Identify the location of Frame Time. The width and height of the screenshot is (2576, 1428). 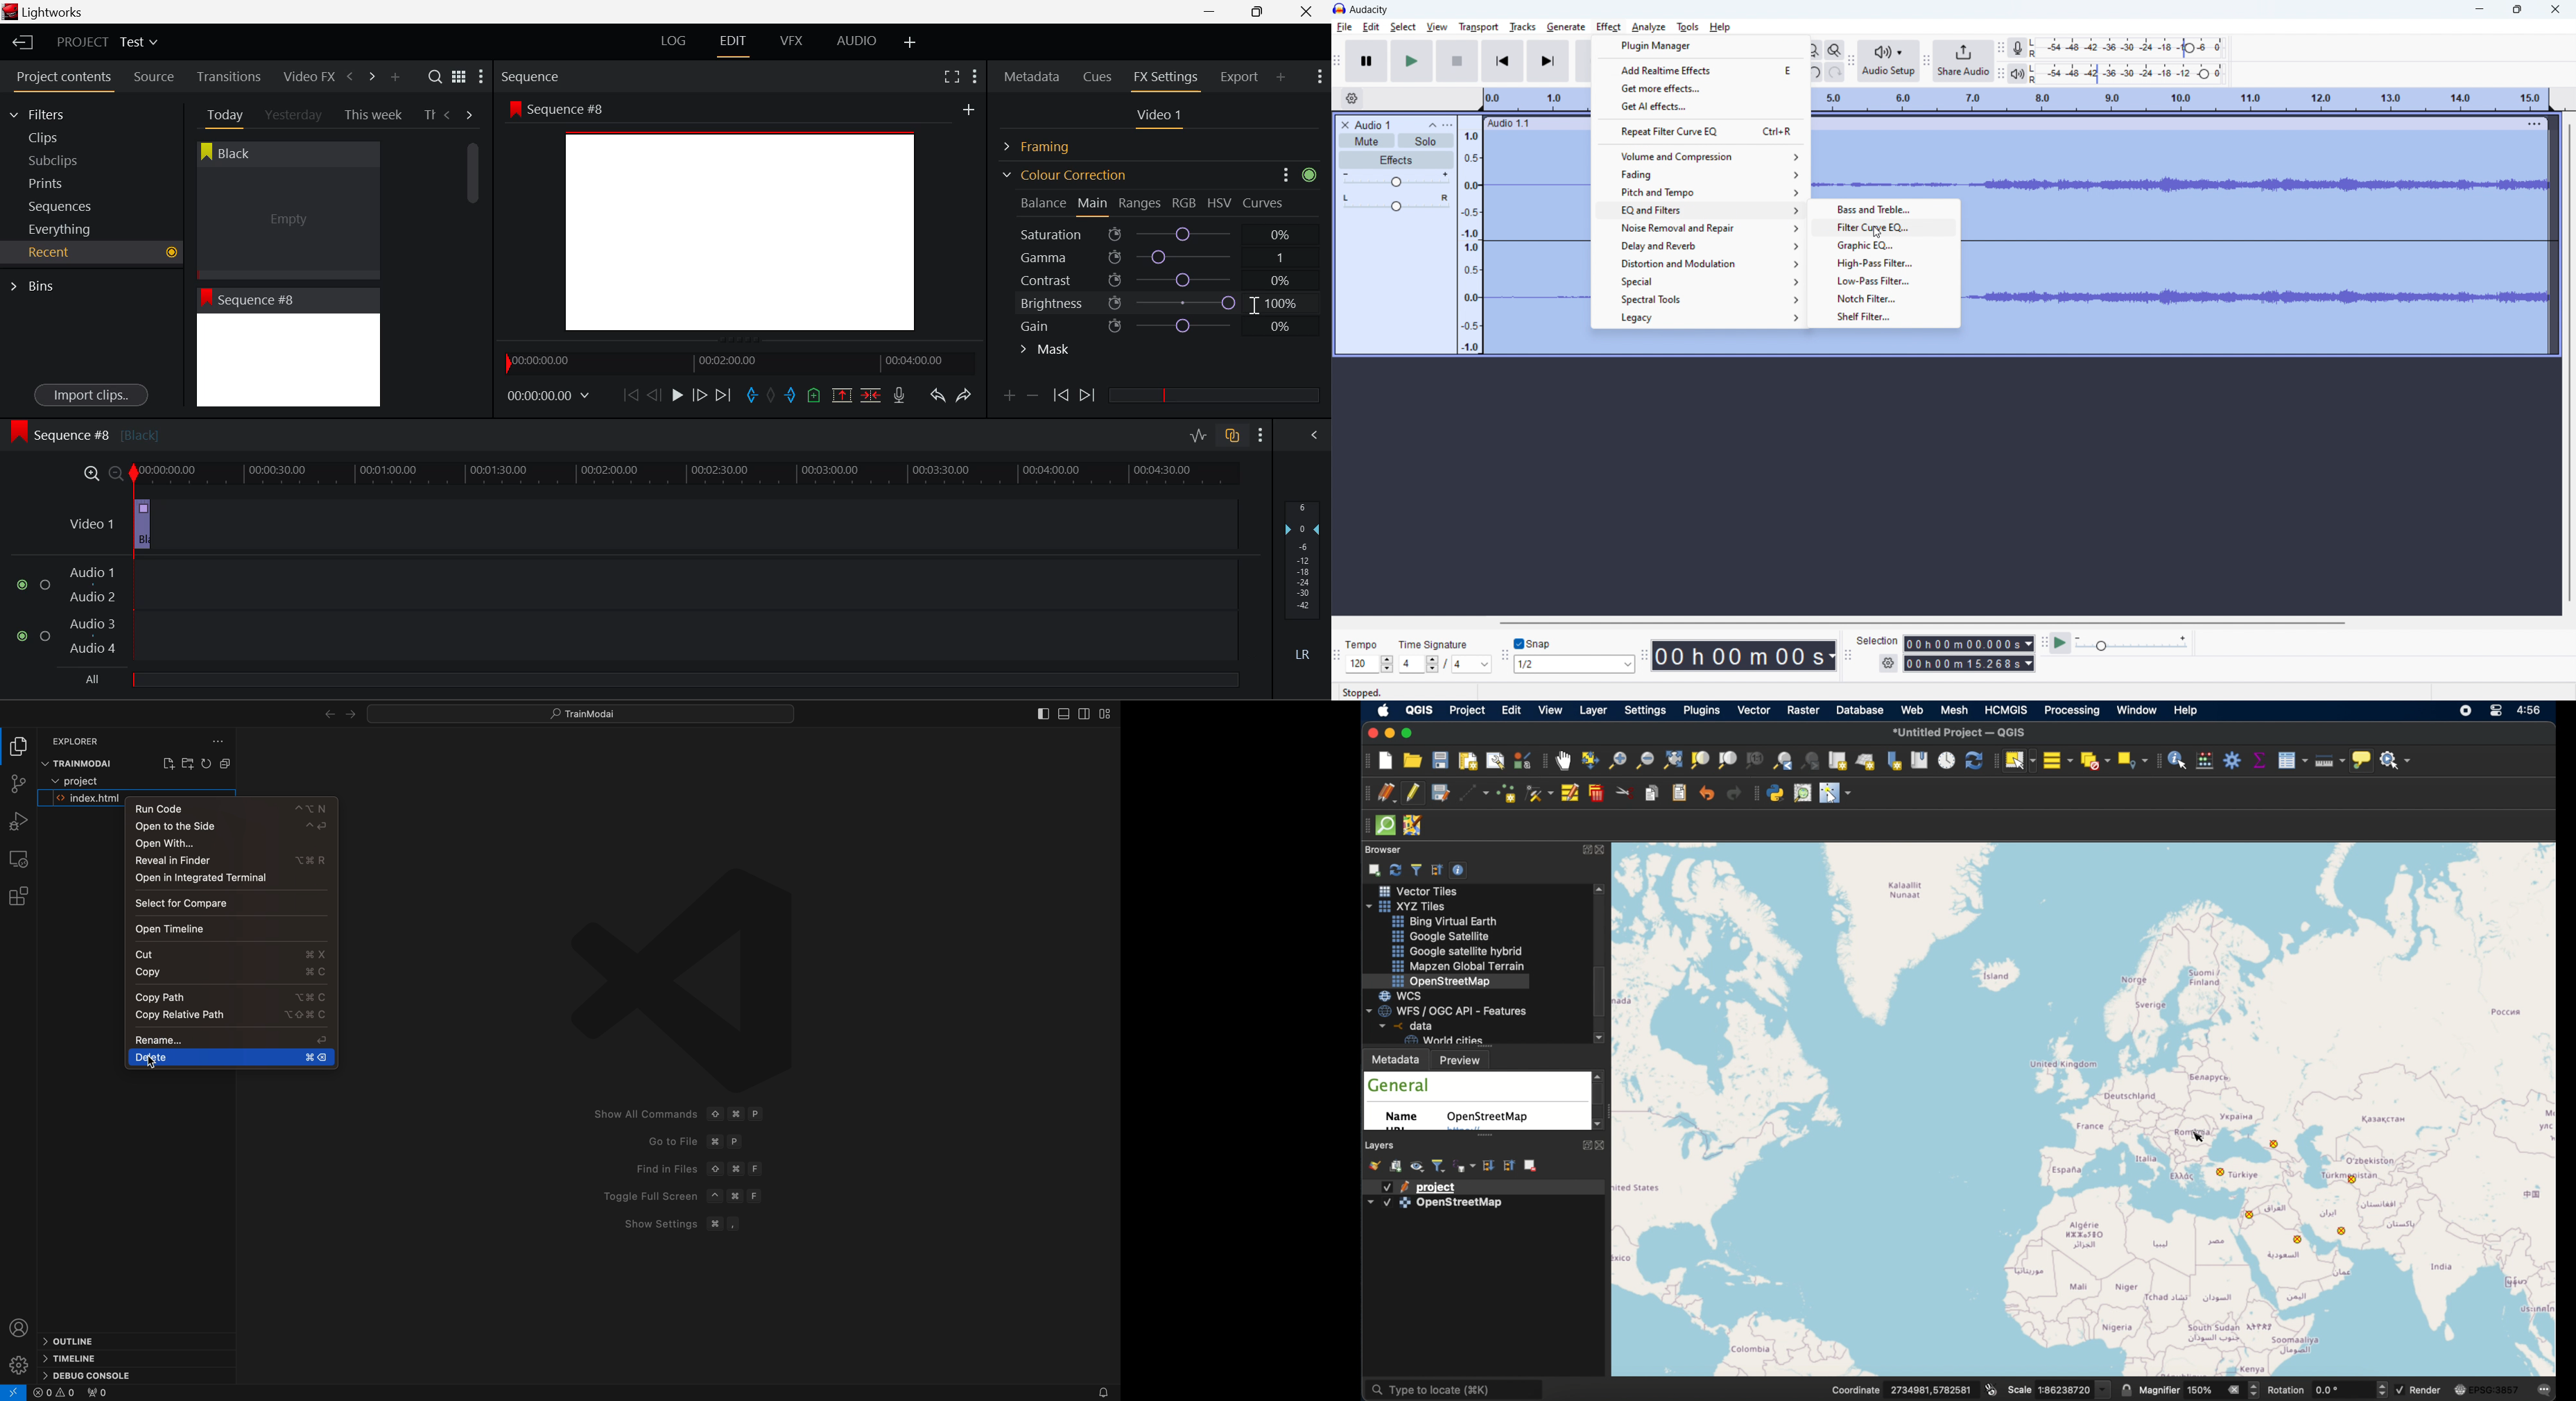
(549, 397).